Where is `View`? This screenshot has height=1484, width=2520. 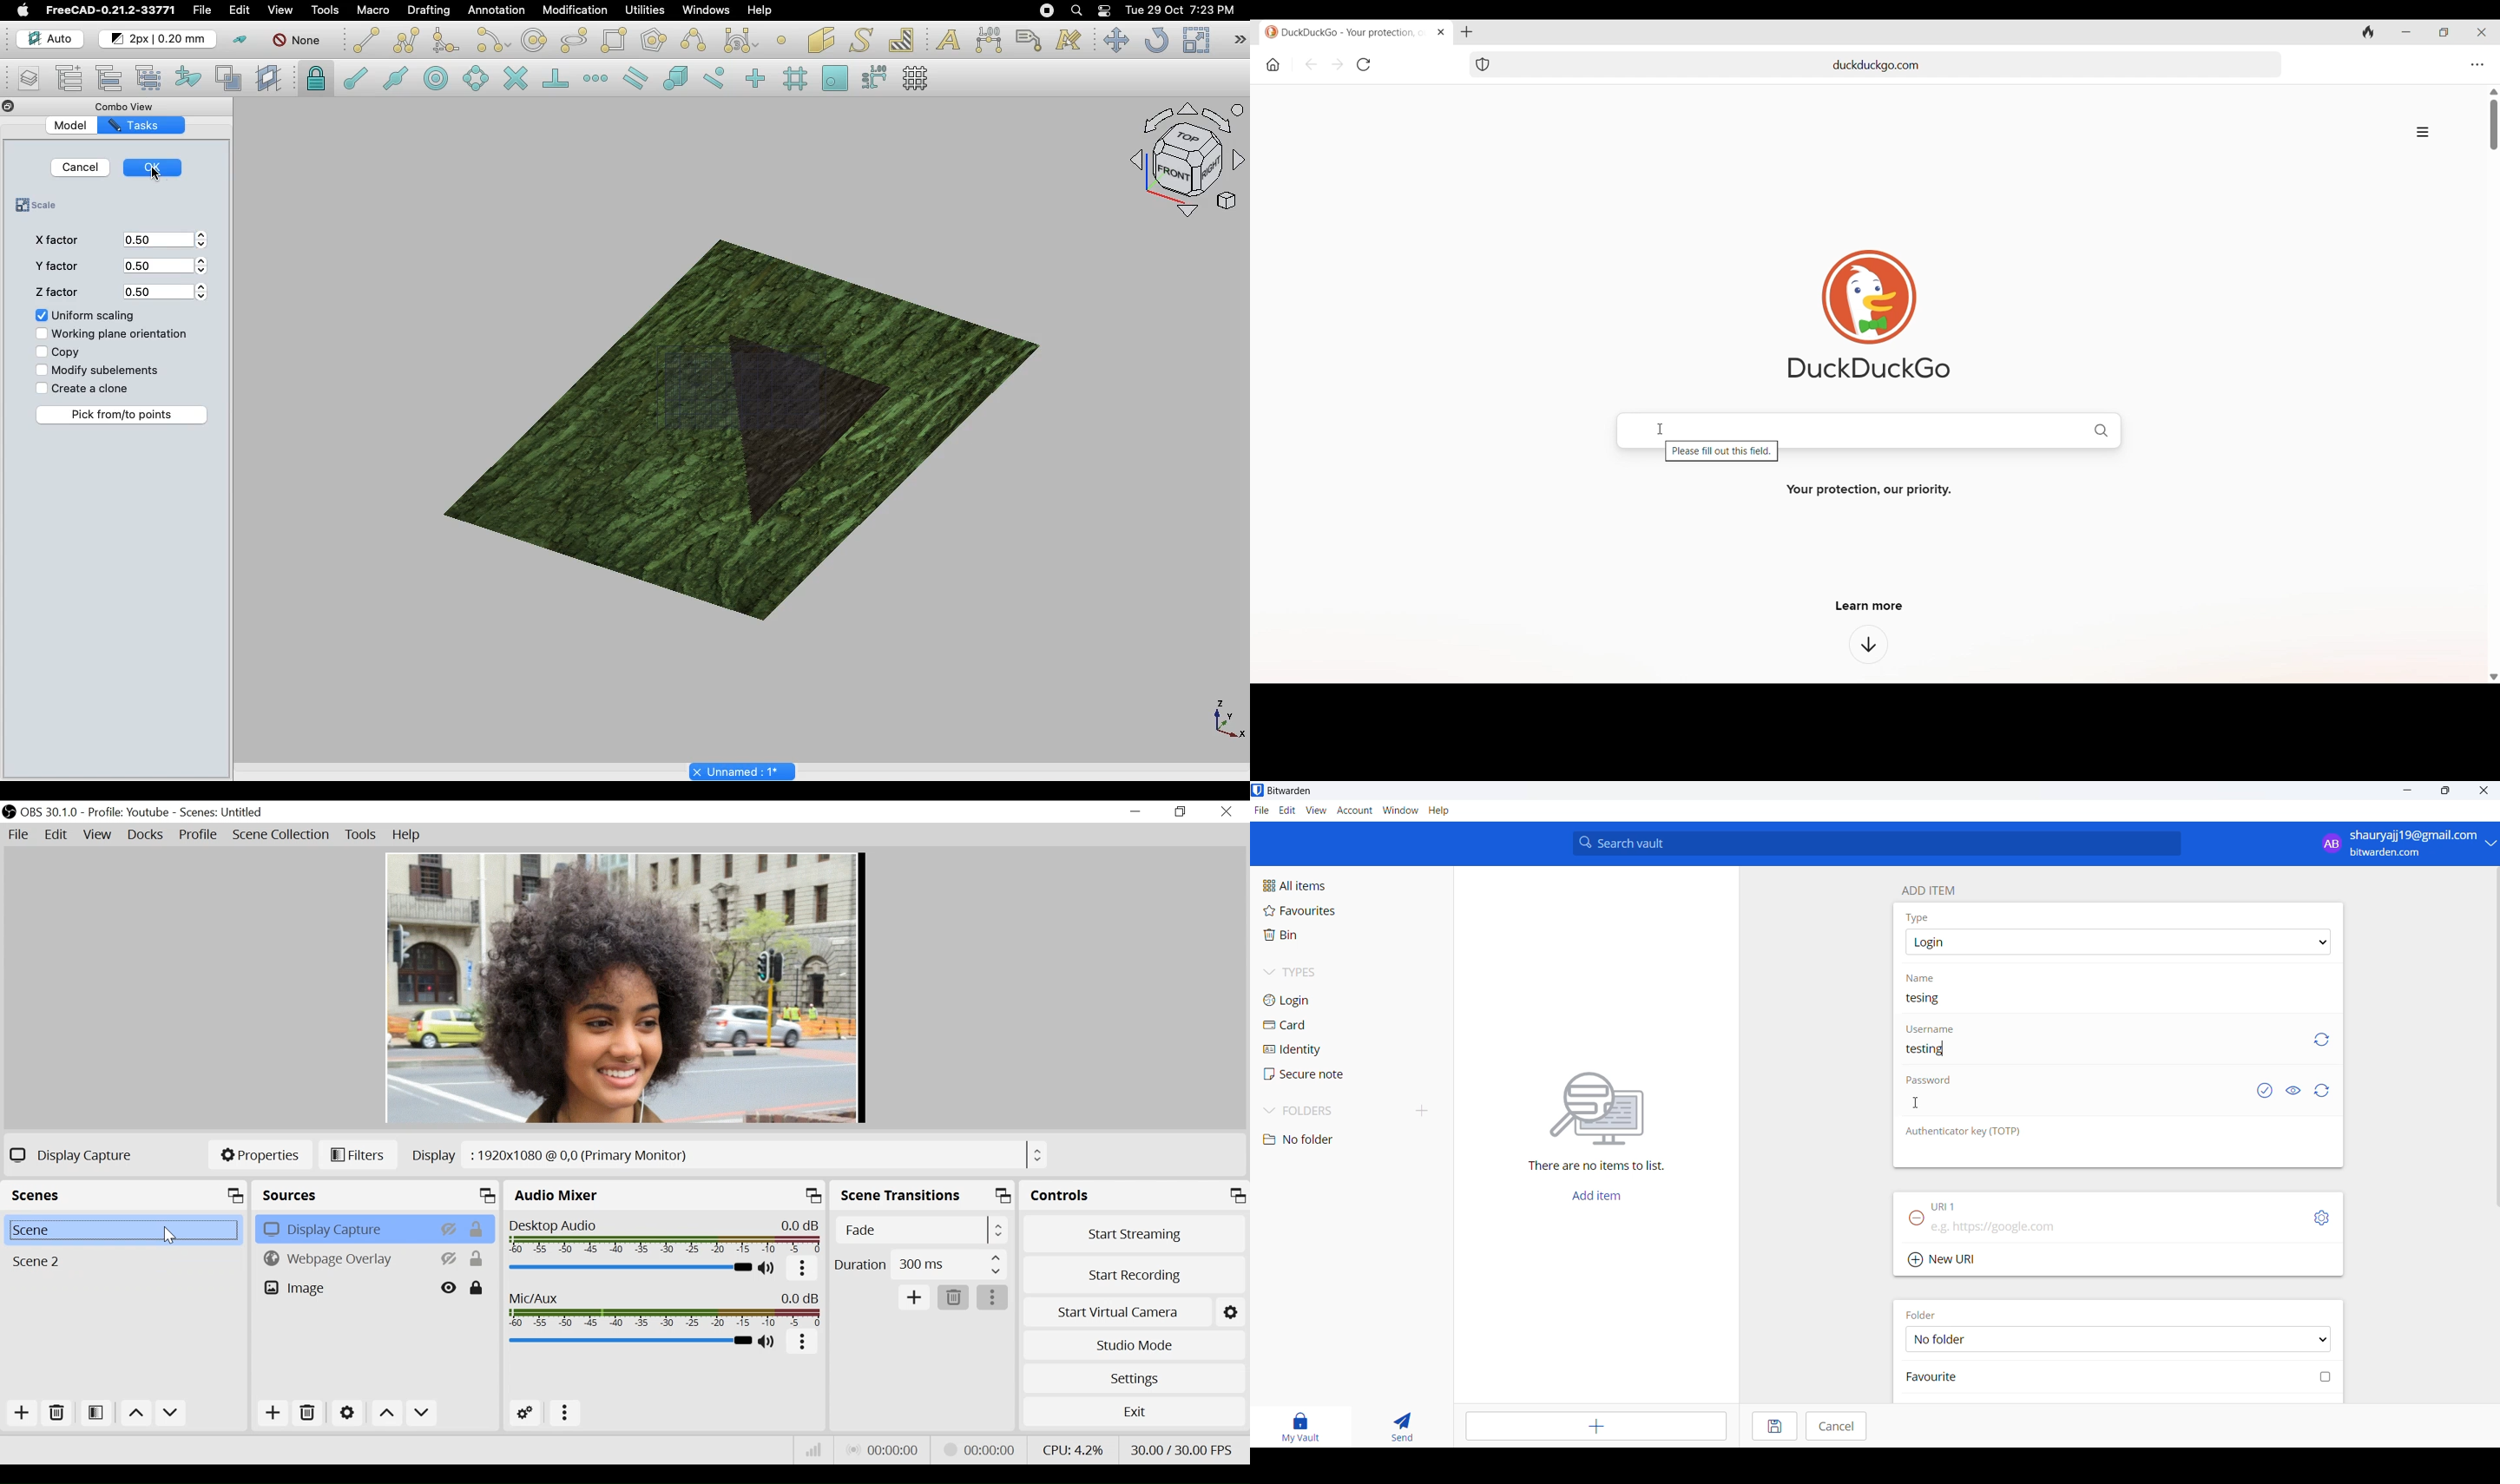
View is located at coordinates (277, 10).